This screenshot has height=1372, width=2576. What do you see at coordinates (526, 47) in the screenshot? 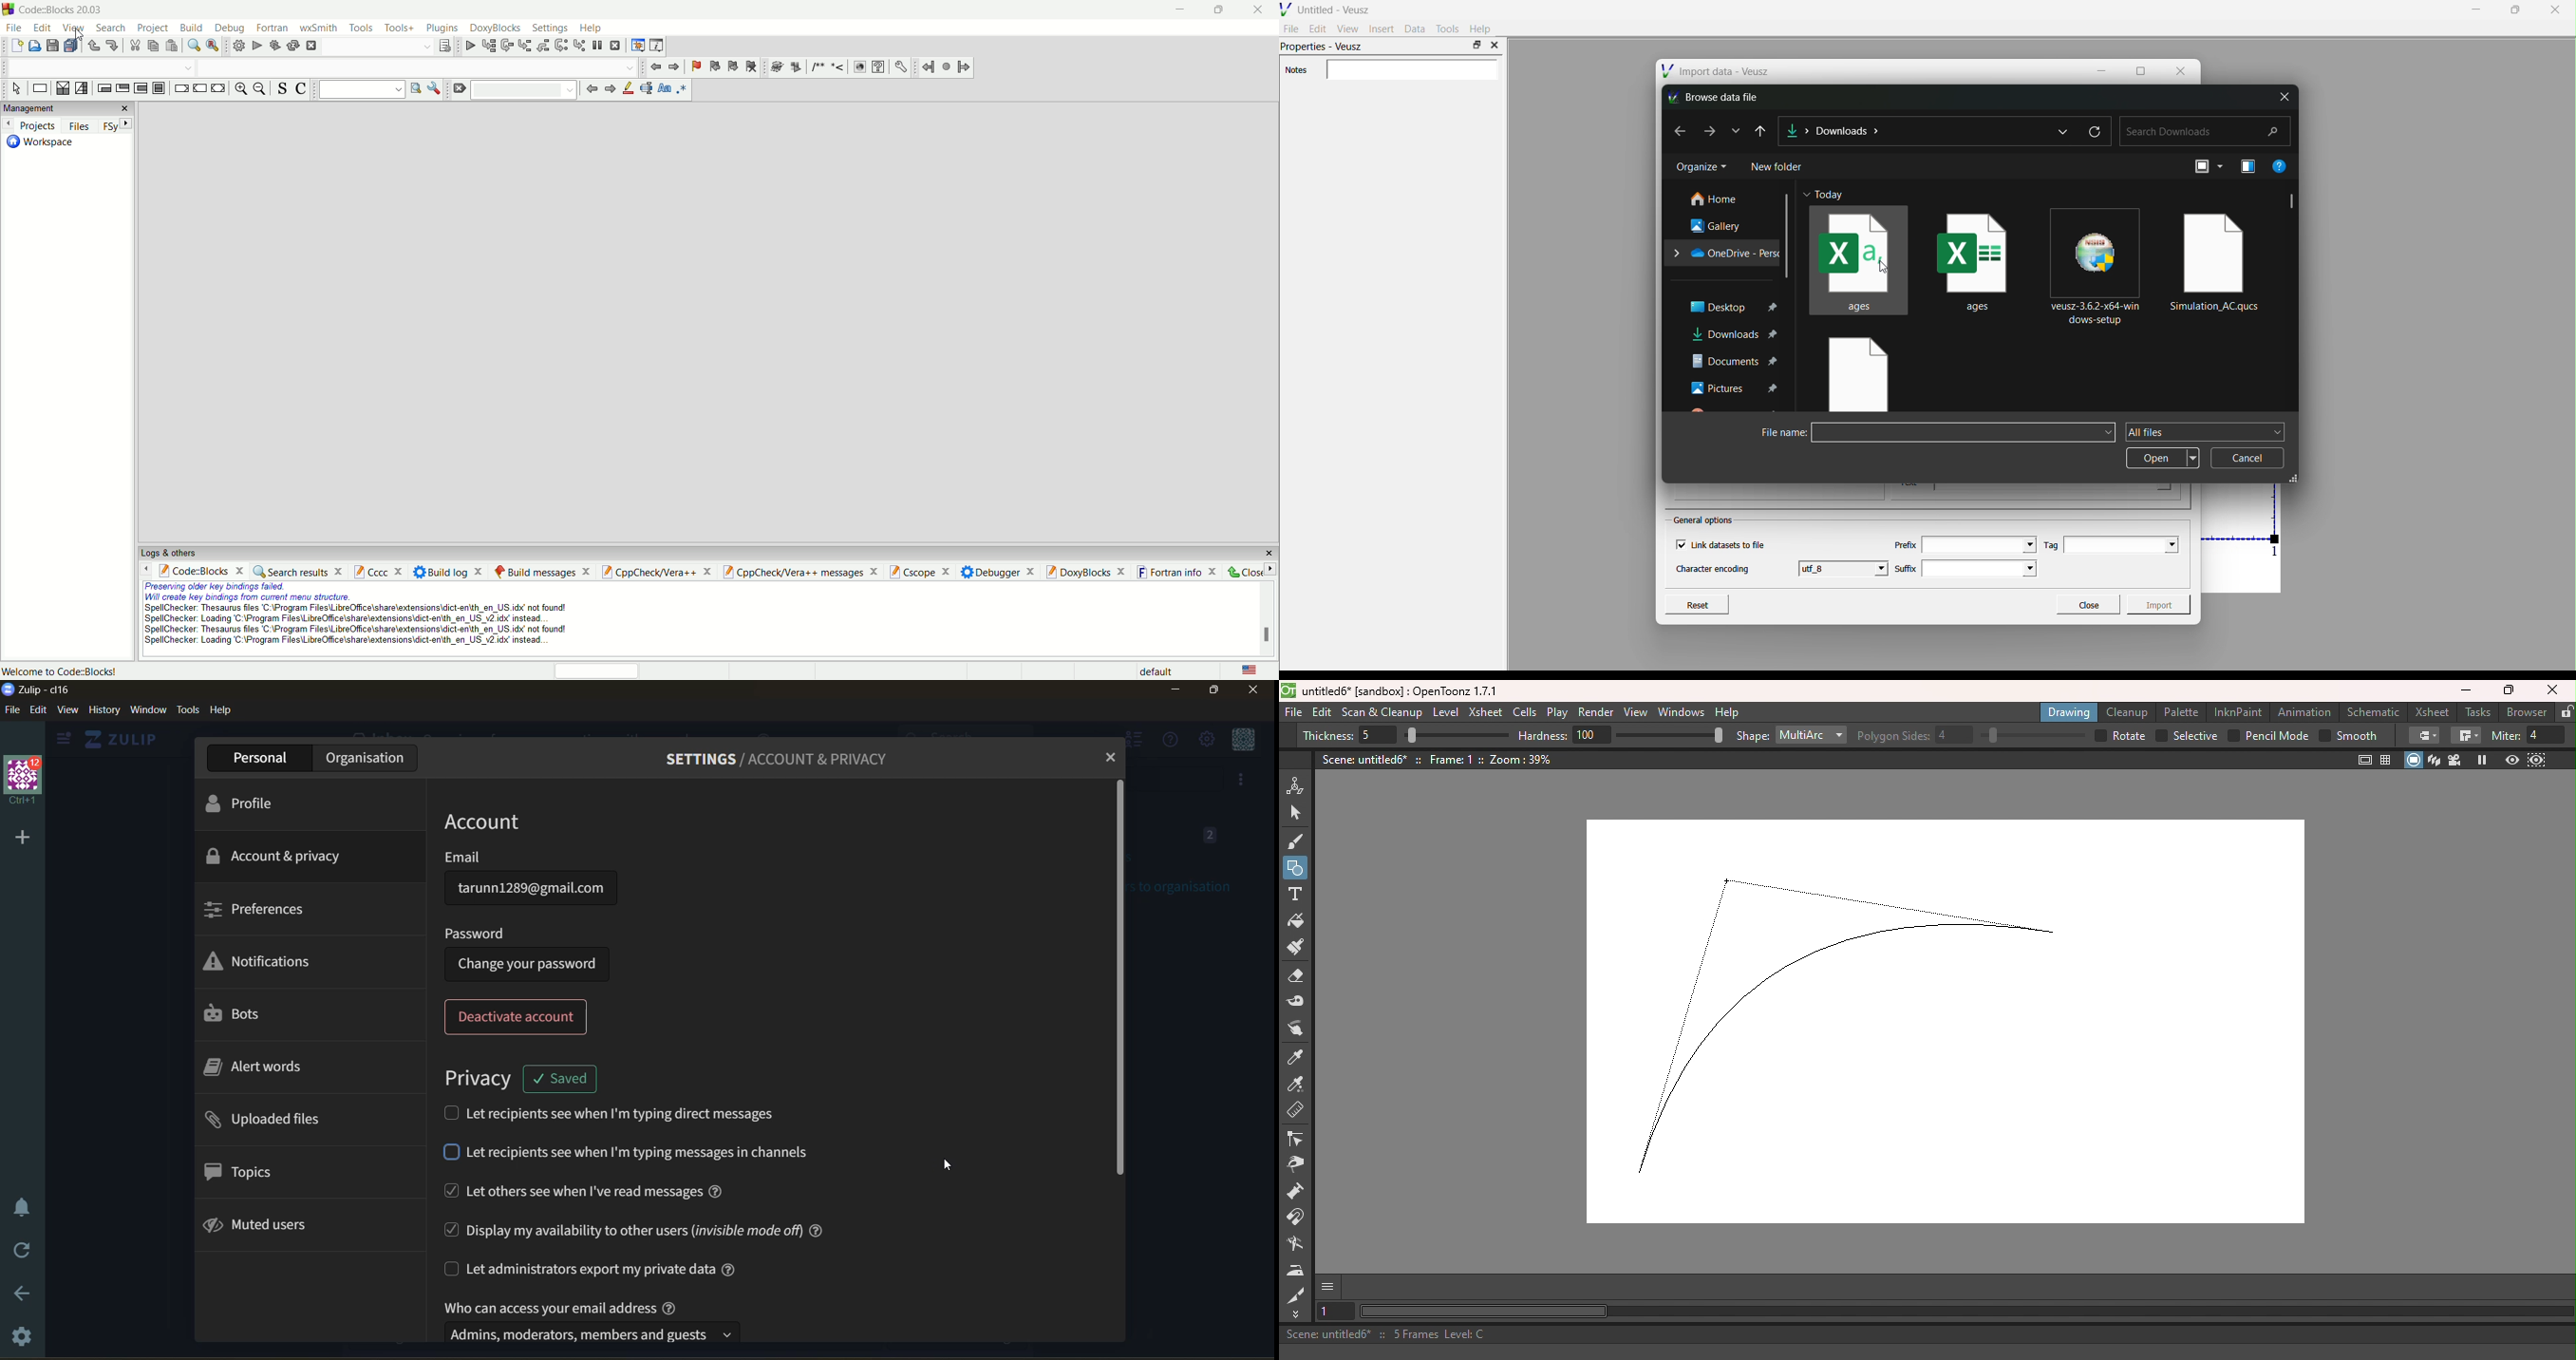
I see `step into` at bounding box center [526, 47].